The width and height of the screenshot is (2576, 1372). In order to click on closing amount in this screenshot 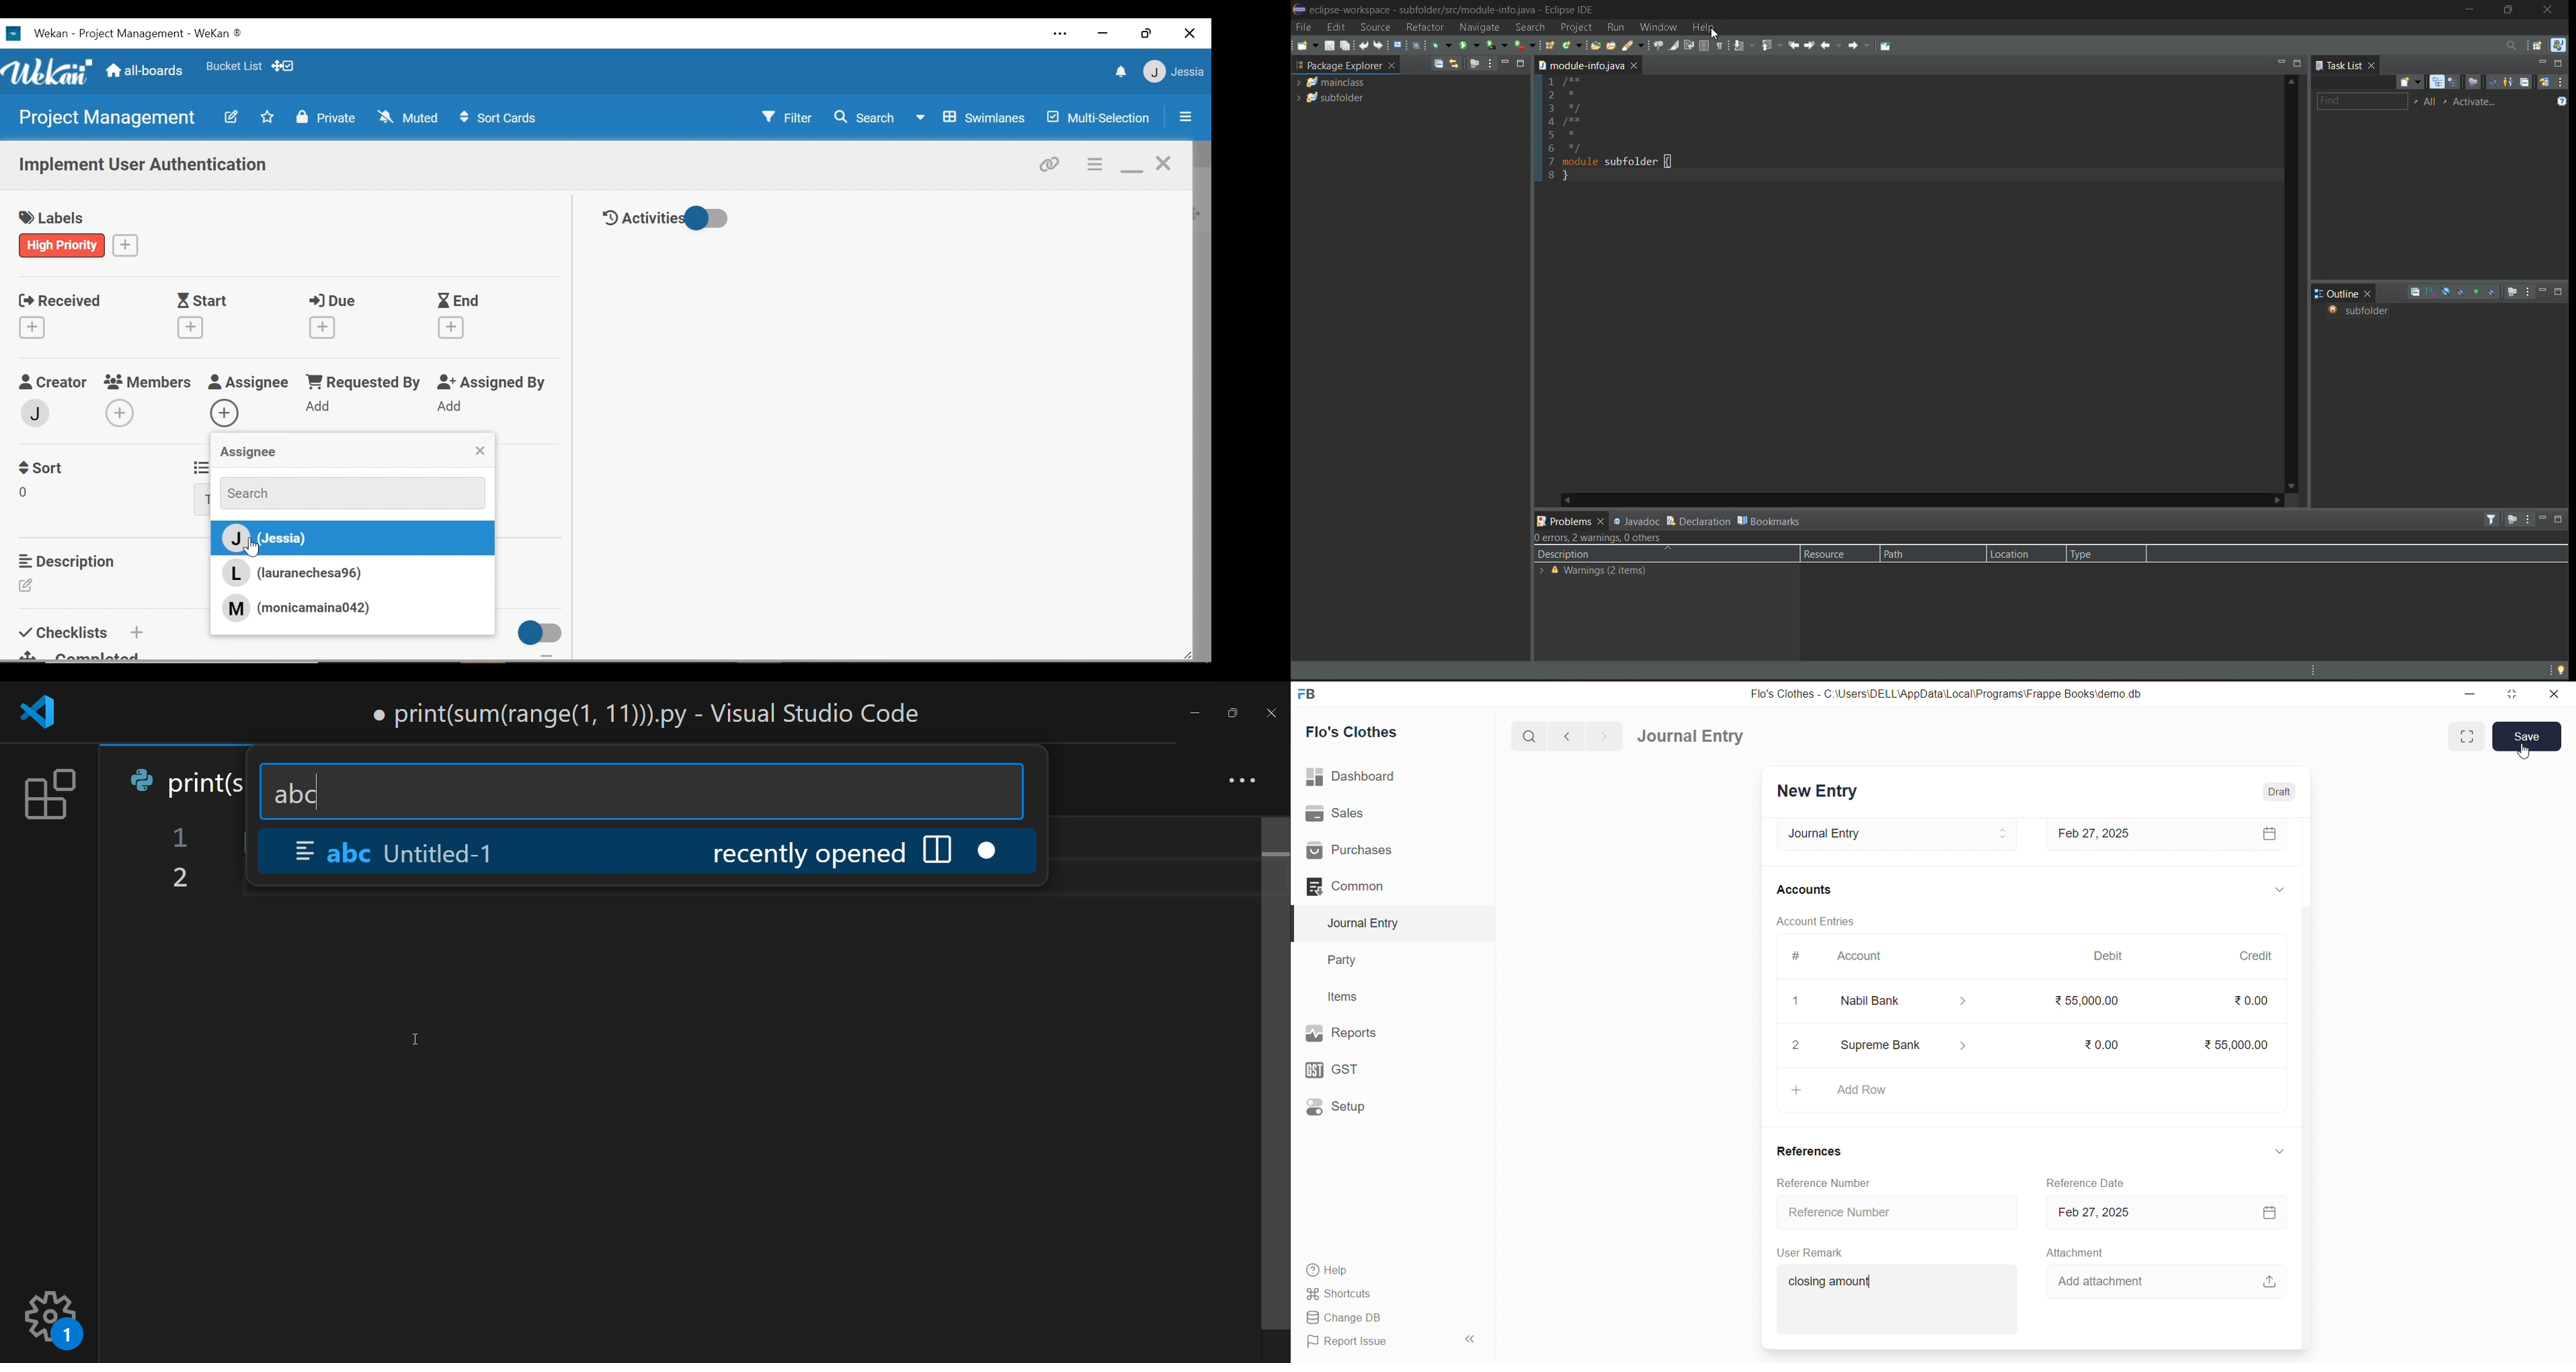, I will do `click(1832, 1278)`.